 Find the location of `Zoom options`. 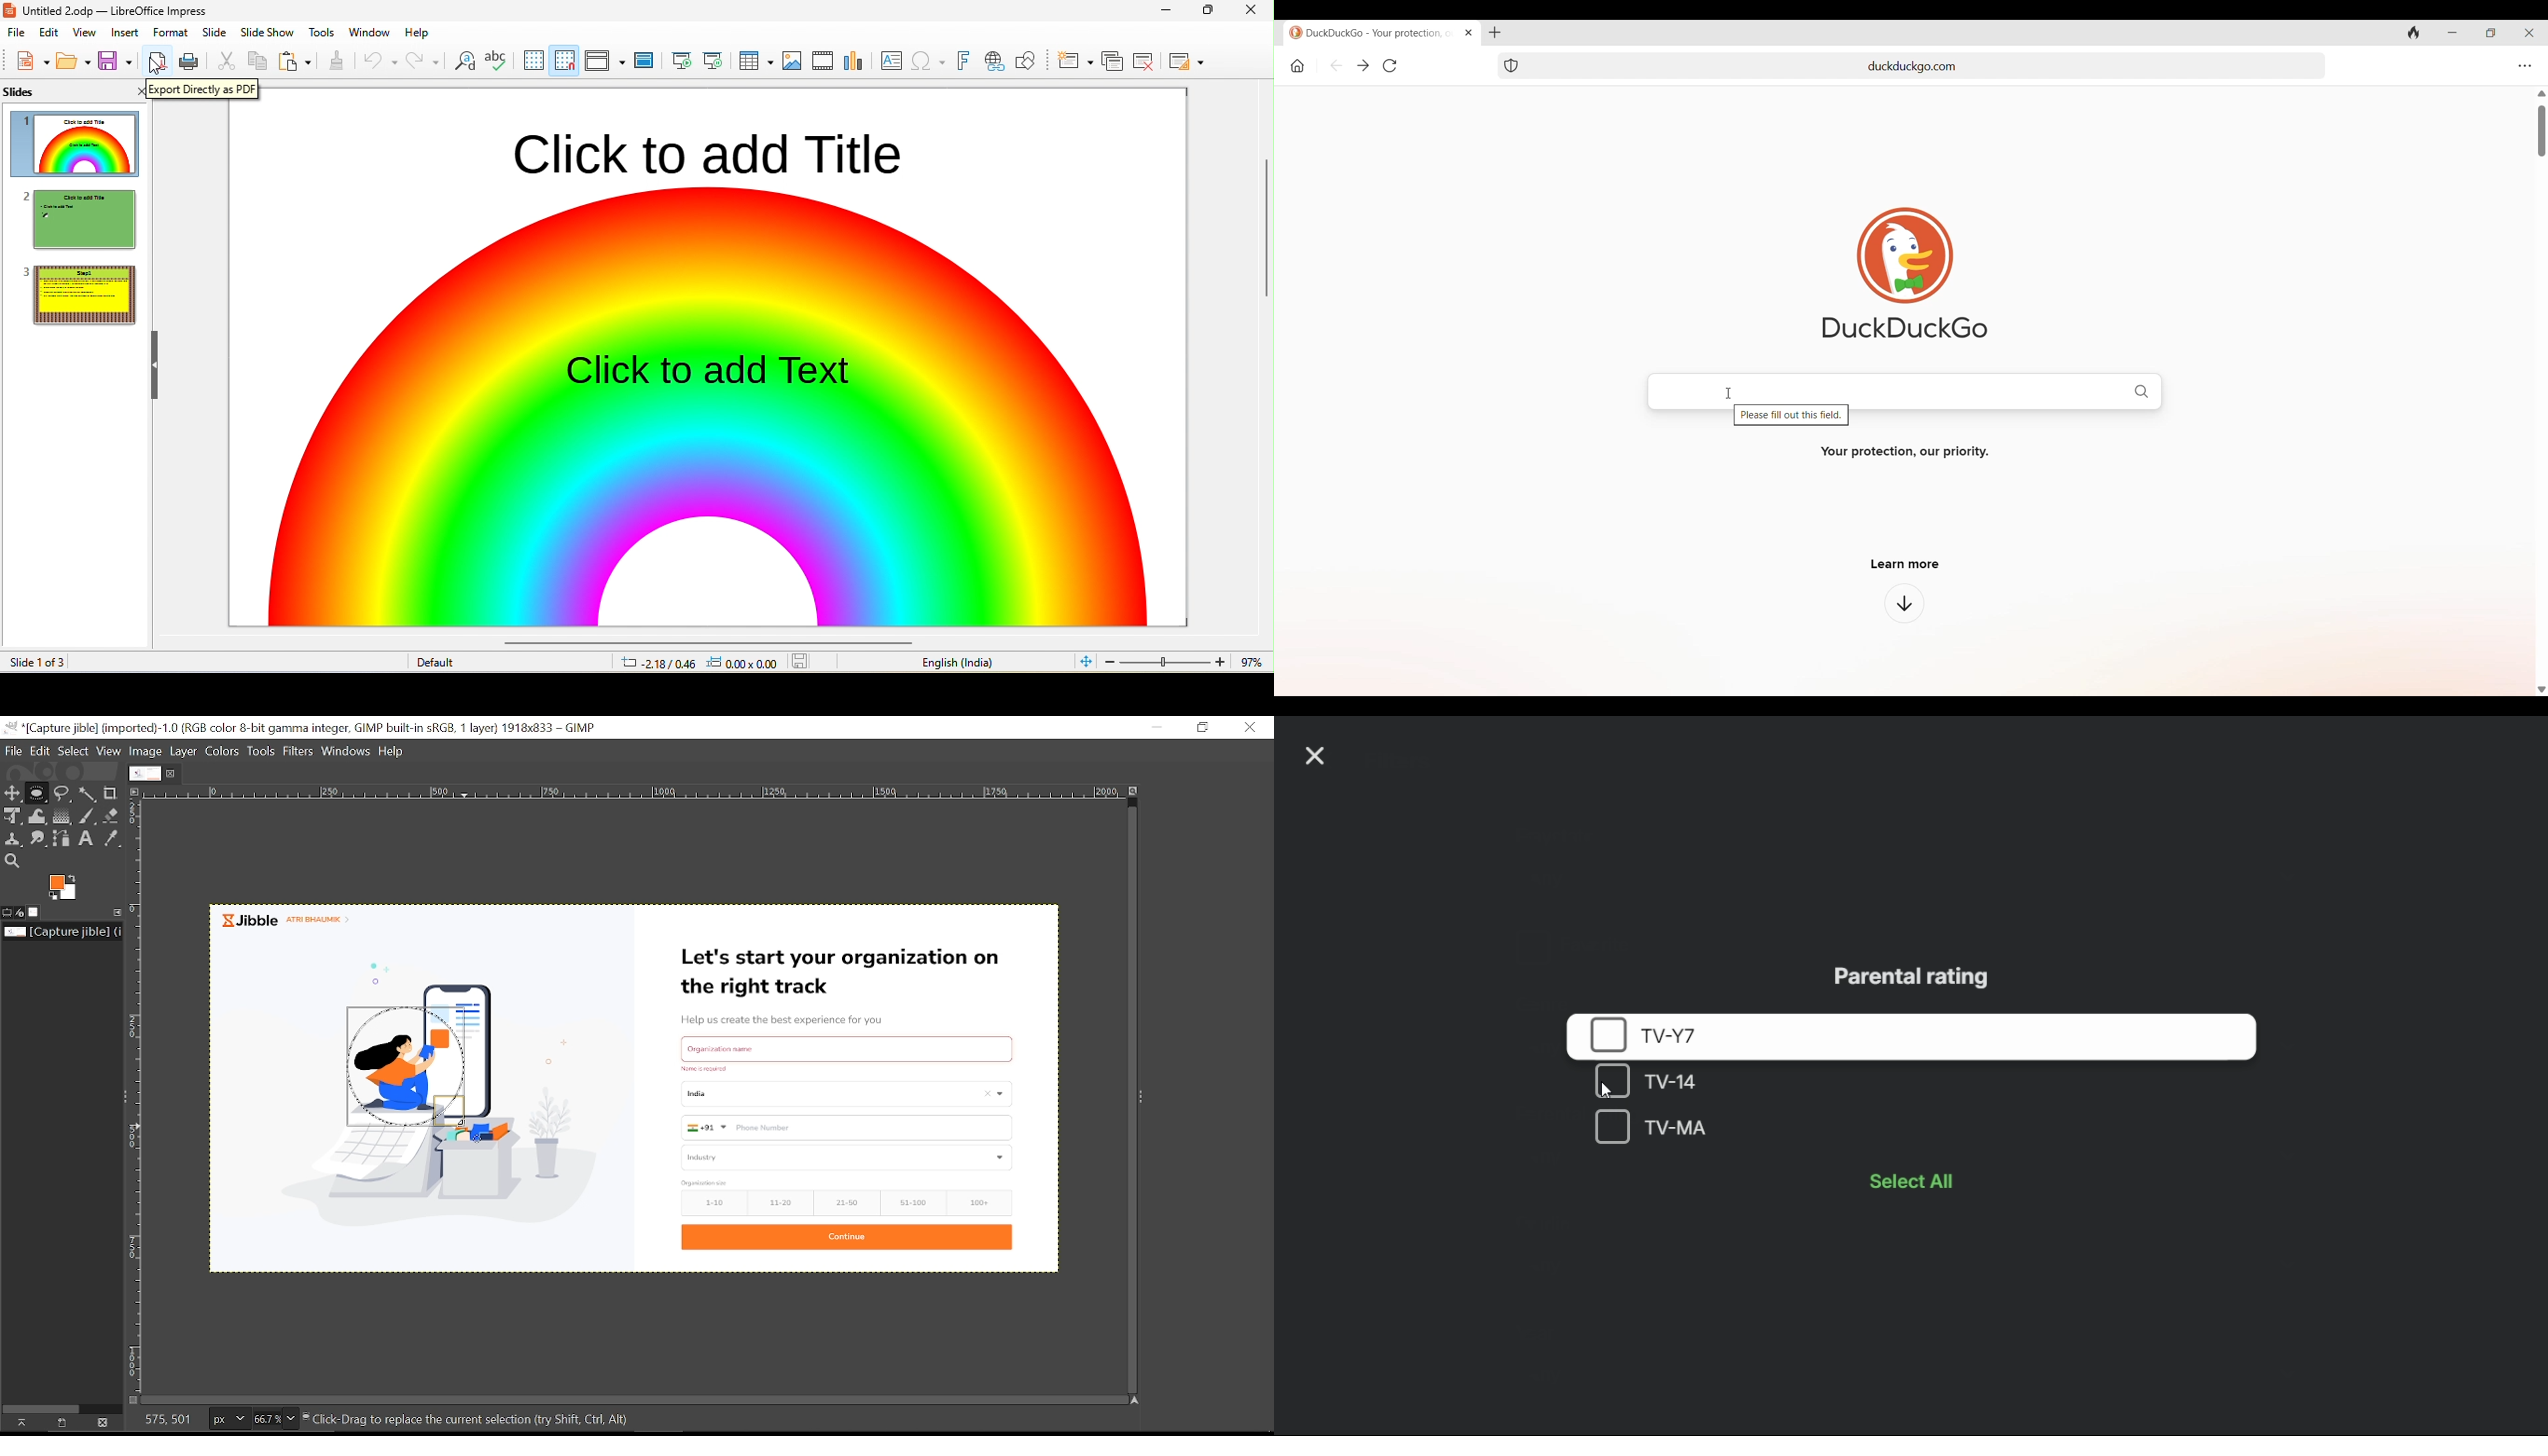

Zoom options is located at coordinates (289, 1421).